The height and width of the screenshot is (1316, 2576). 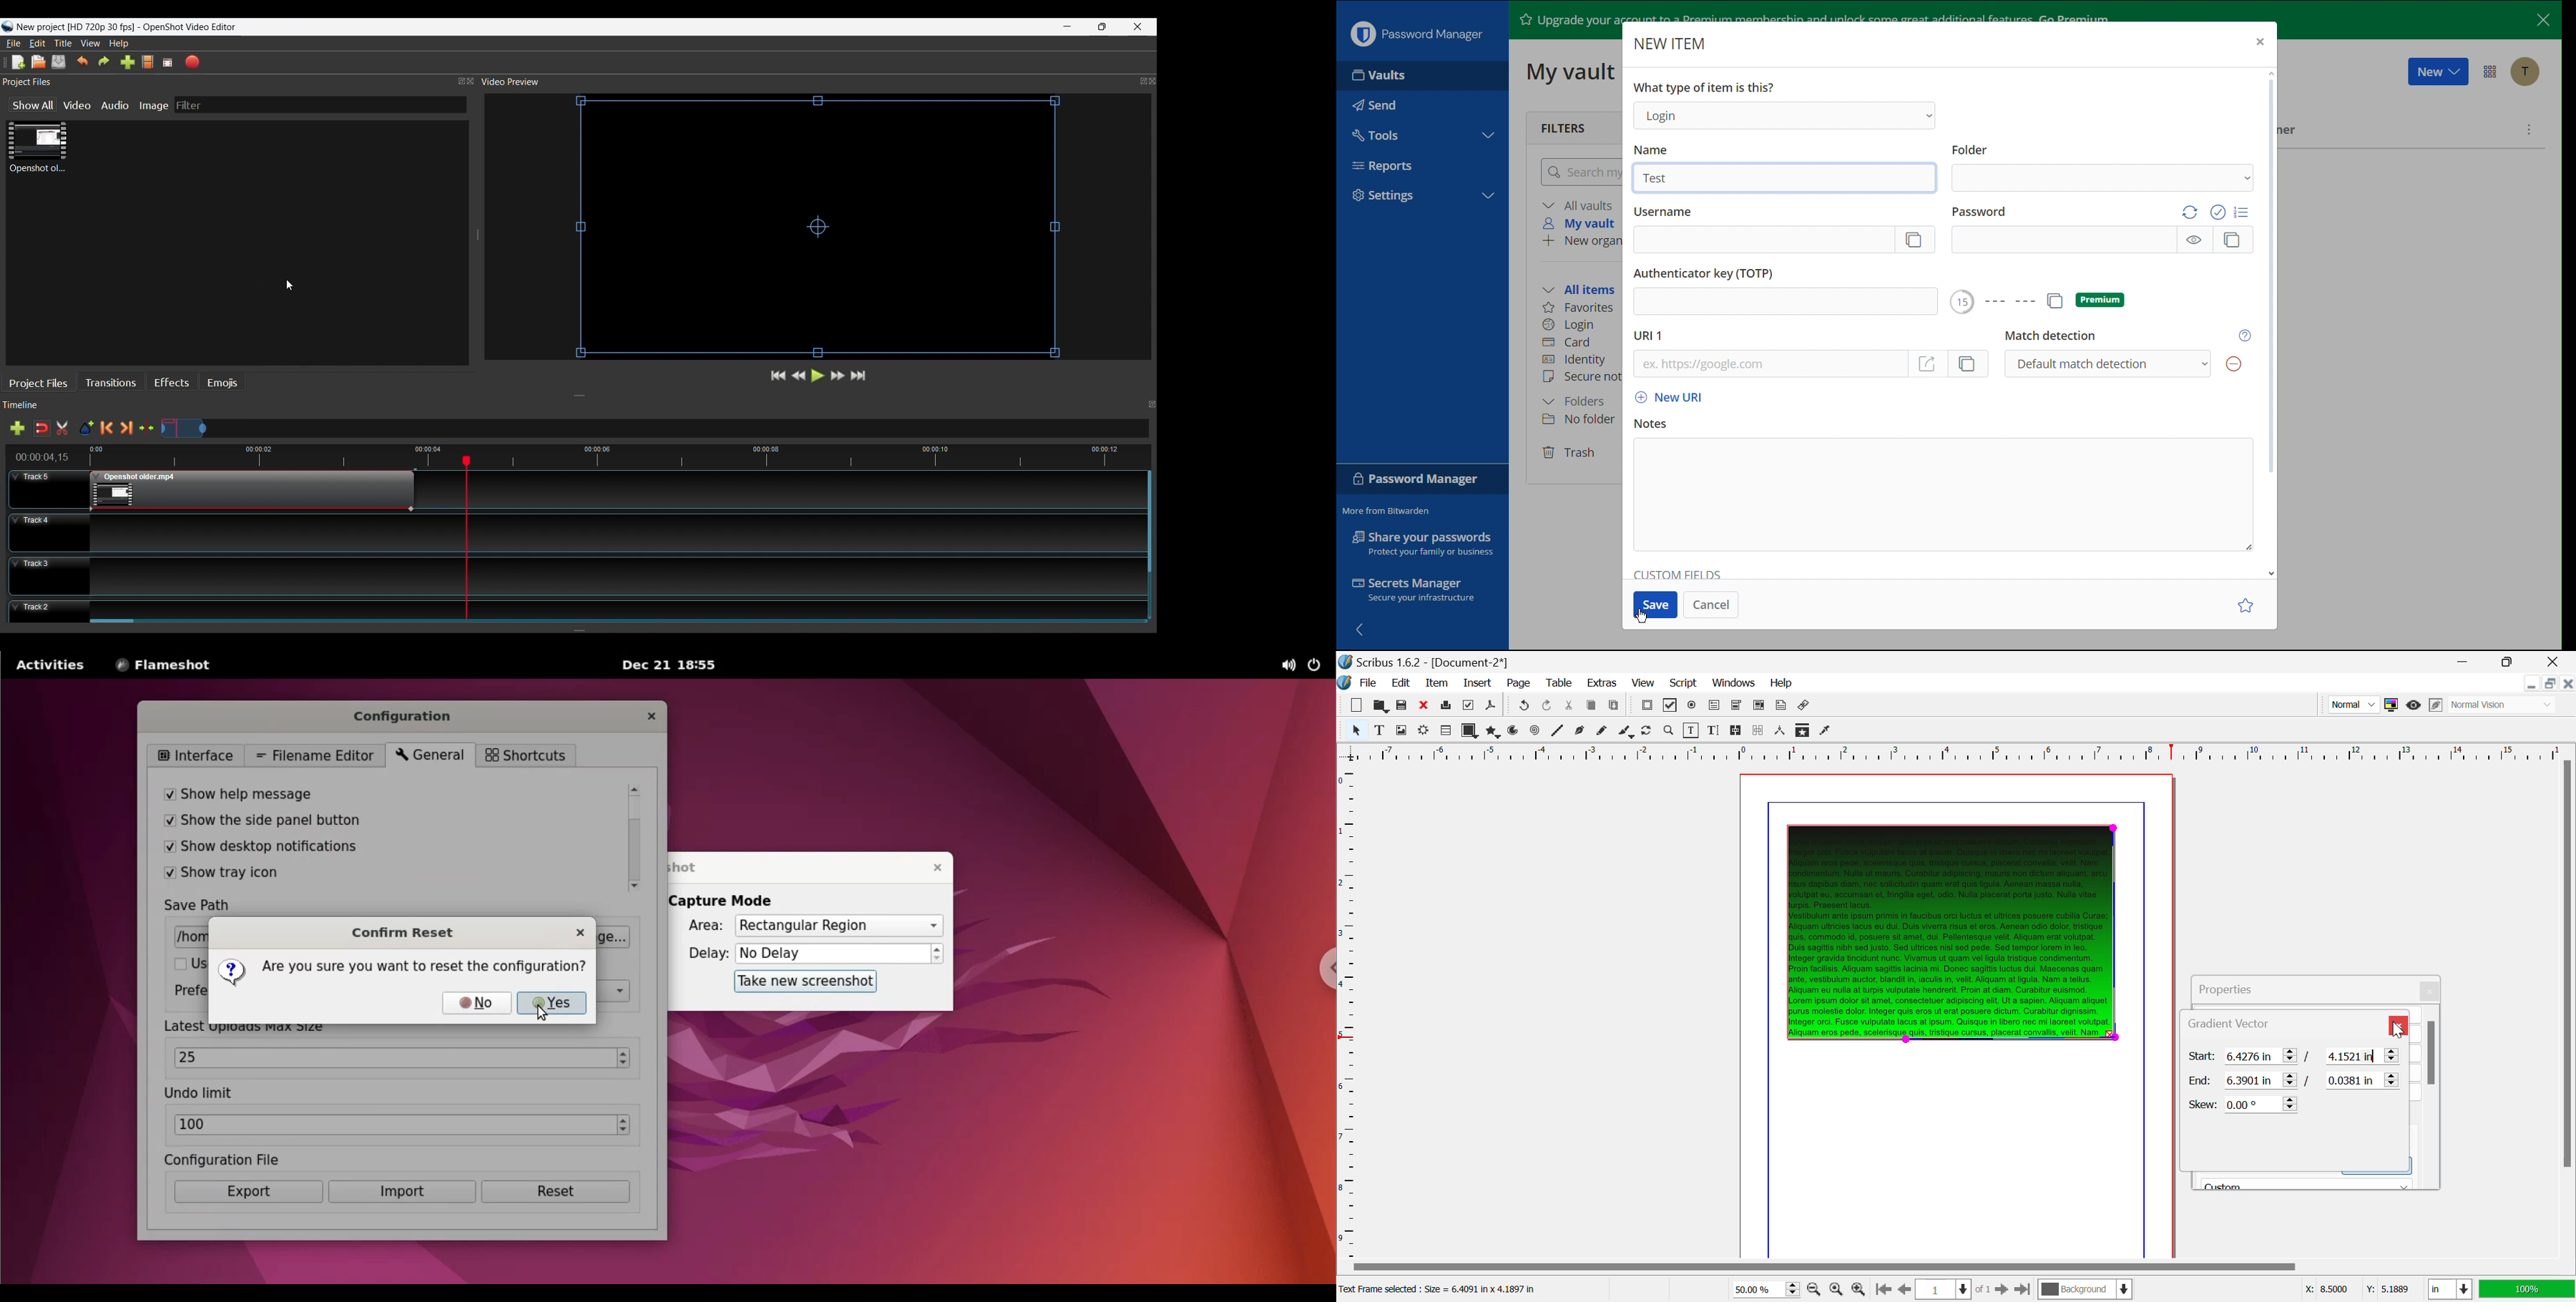 What do you see at coordinates (2192, 1024) in the screenshot?
I see `Gradient Vector Tab Heading` at bounding box center [2192, 1024].